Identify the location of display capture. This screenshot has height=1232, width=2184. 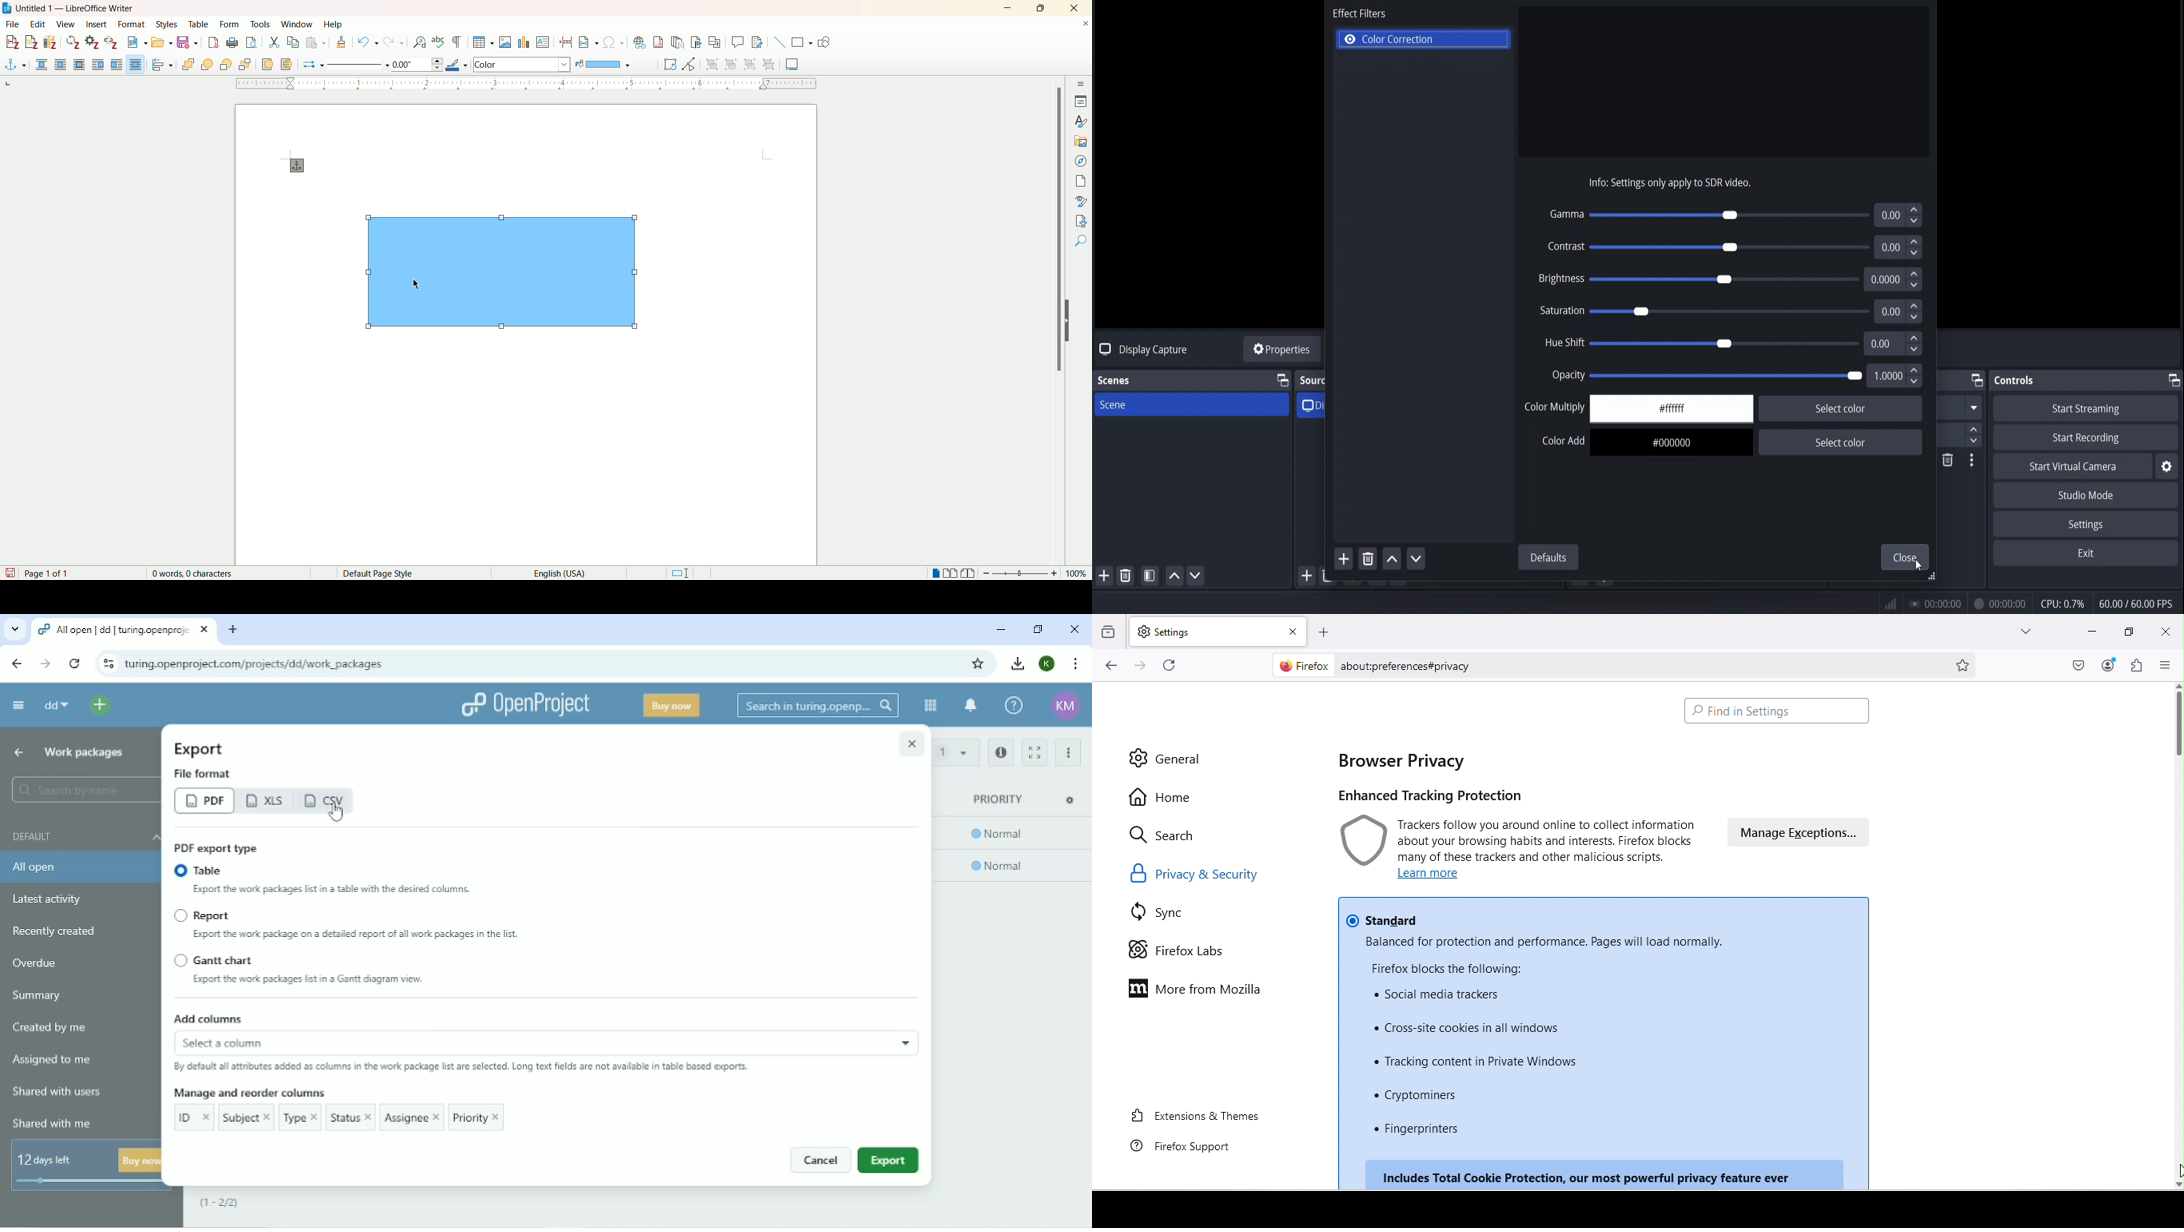
(1317, 404).